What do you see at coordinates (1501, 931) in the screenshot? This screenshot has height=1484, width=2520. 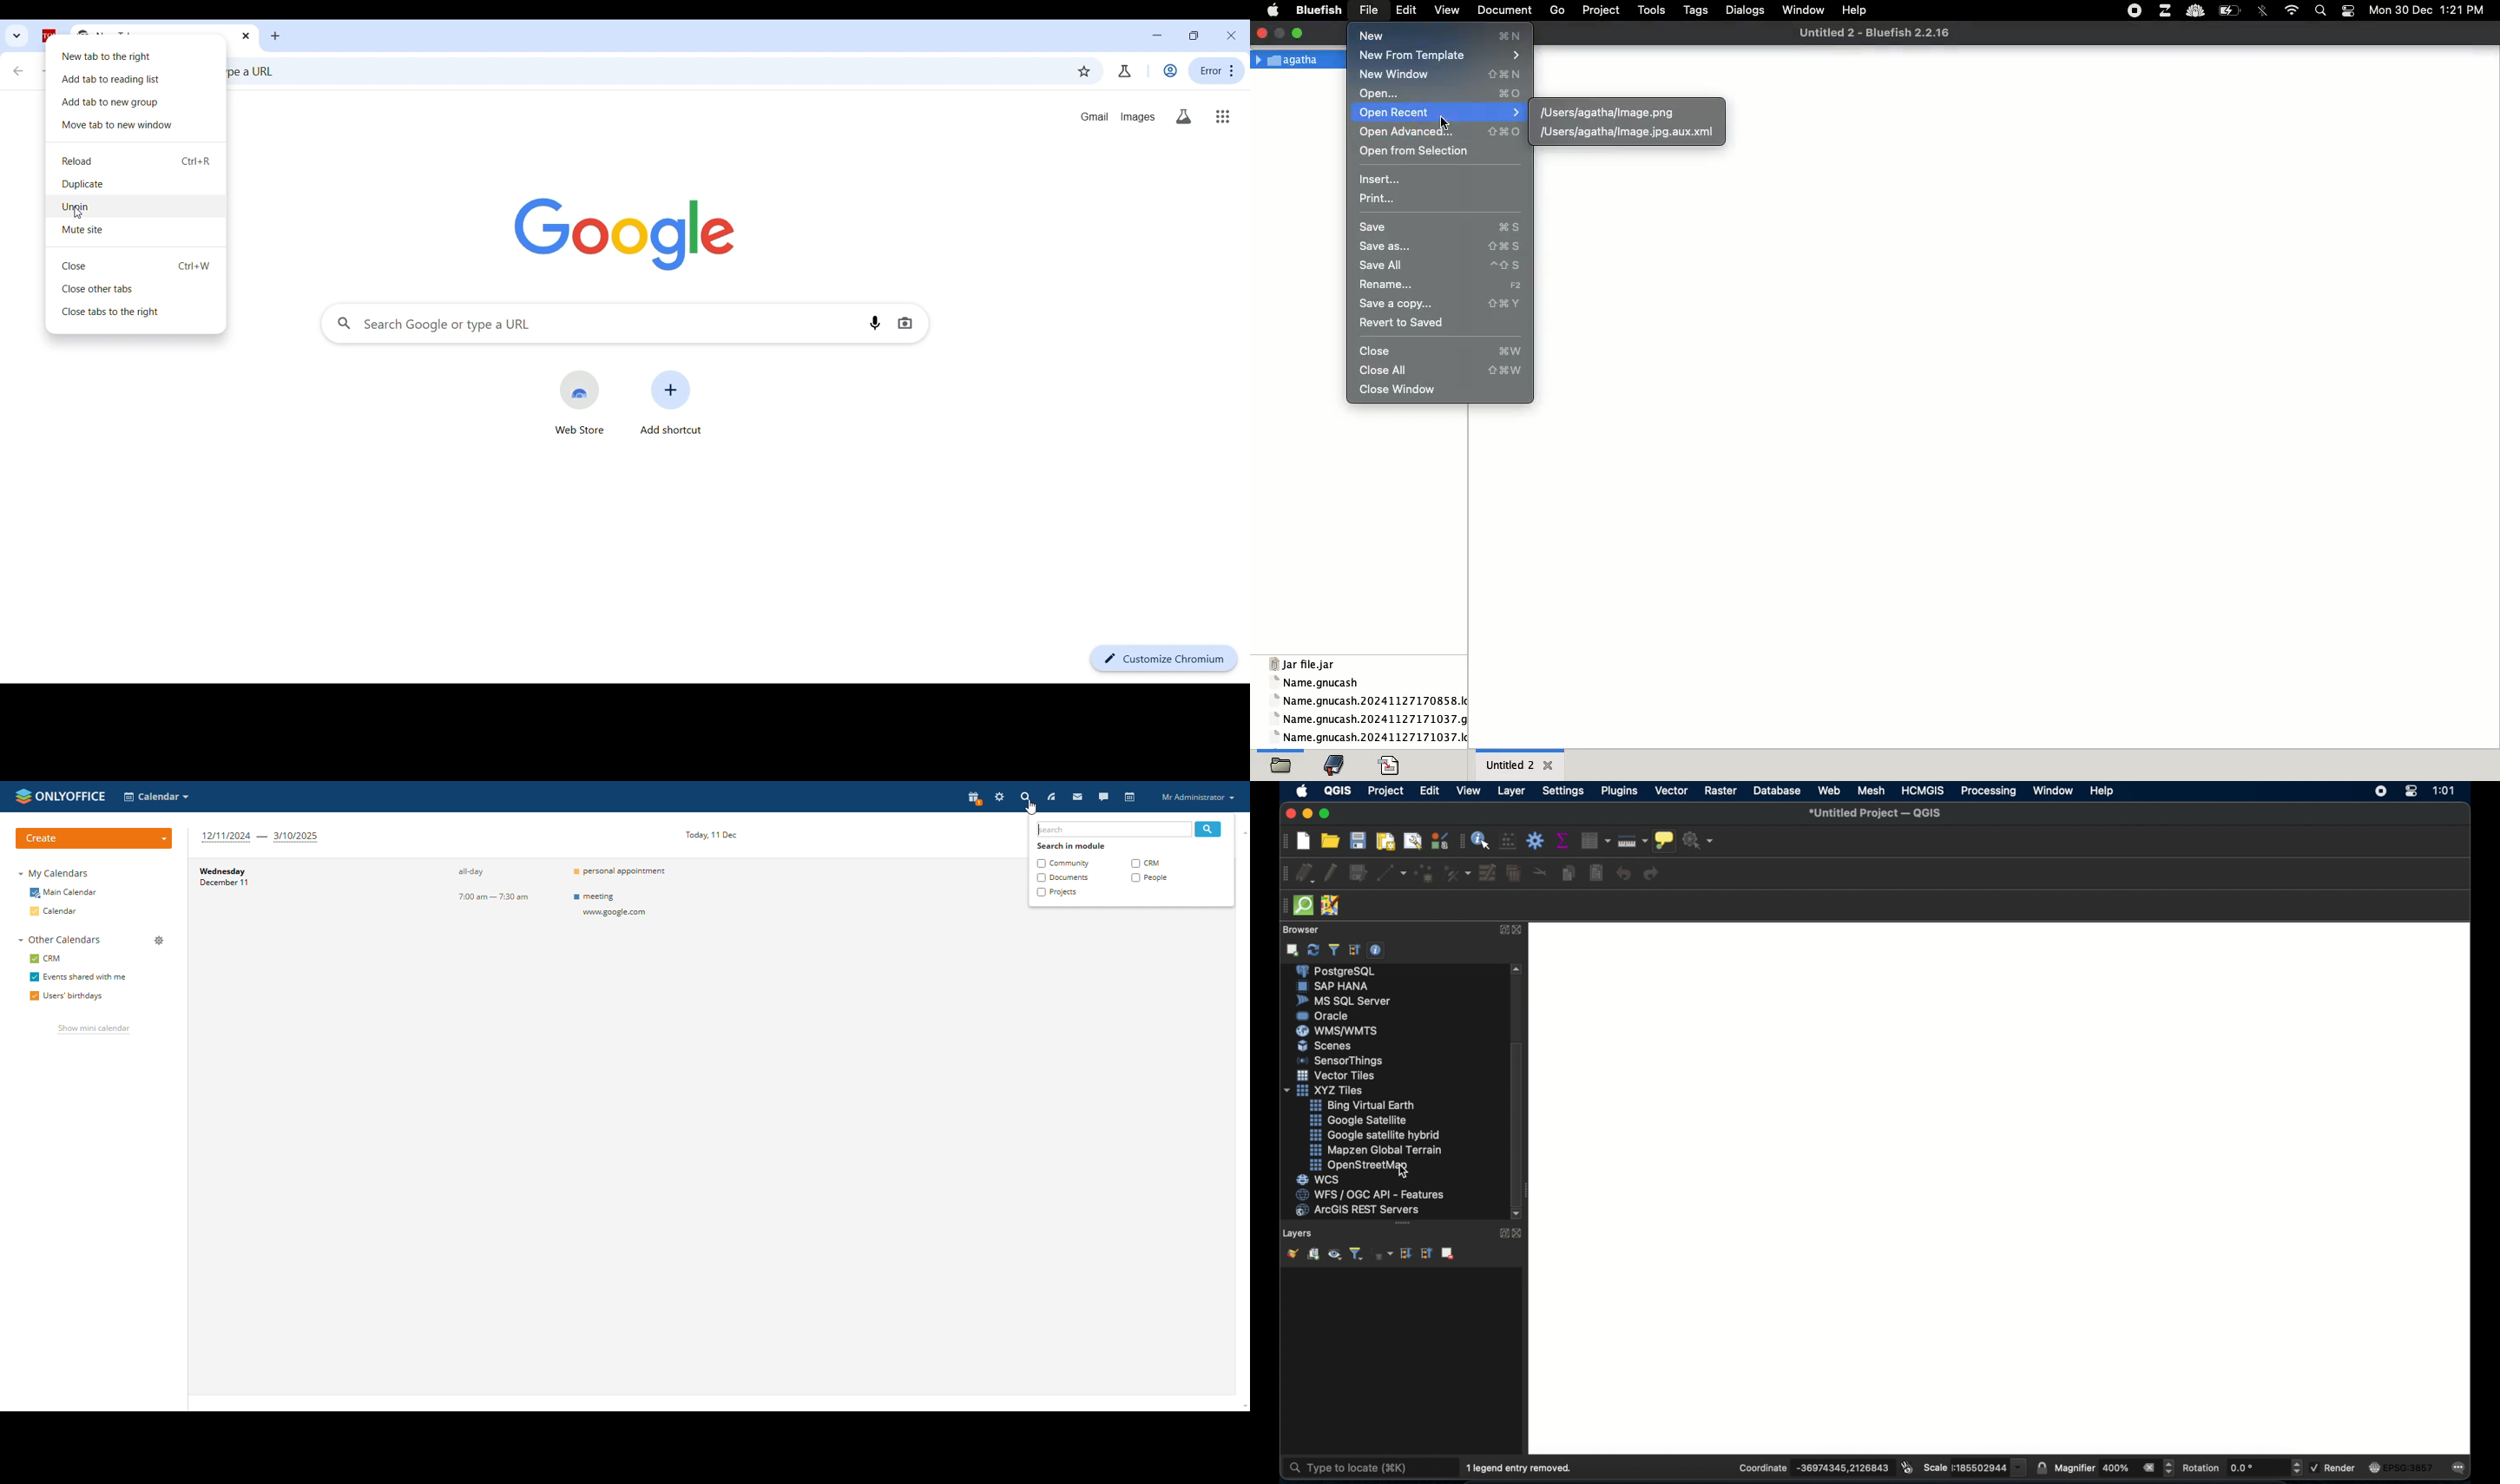 I see `expand` at bounding box center [1501, 931].